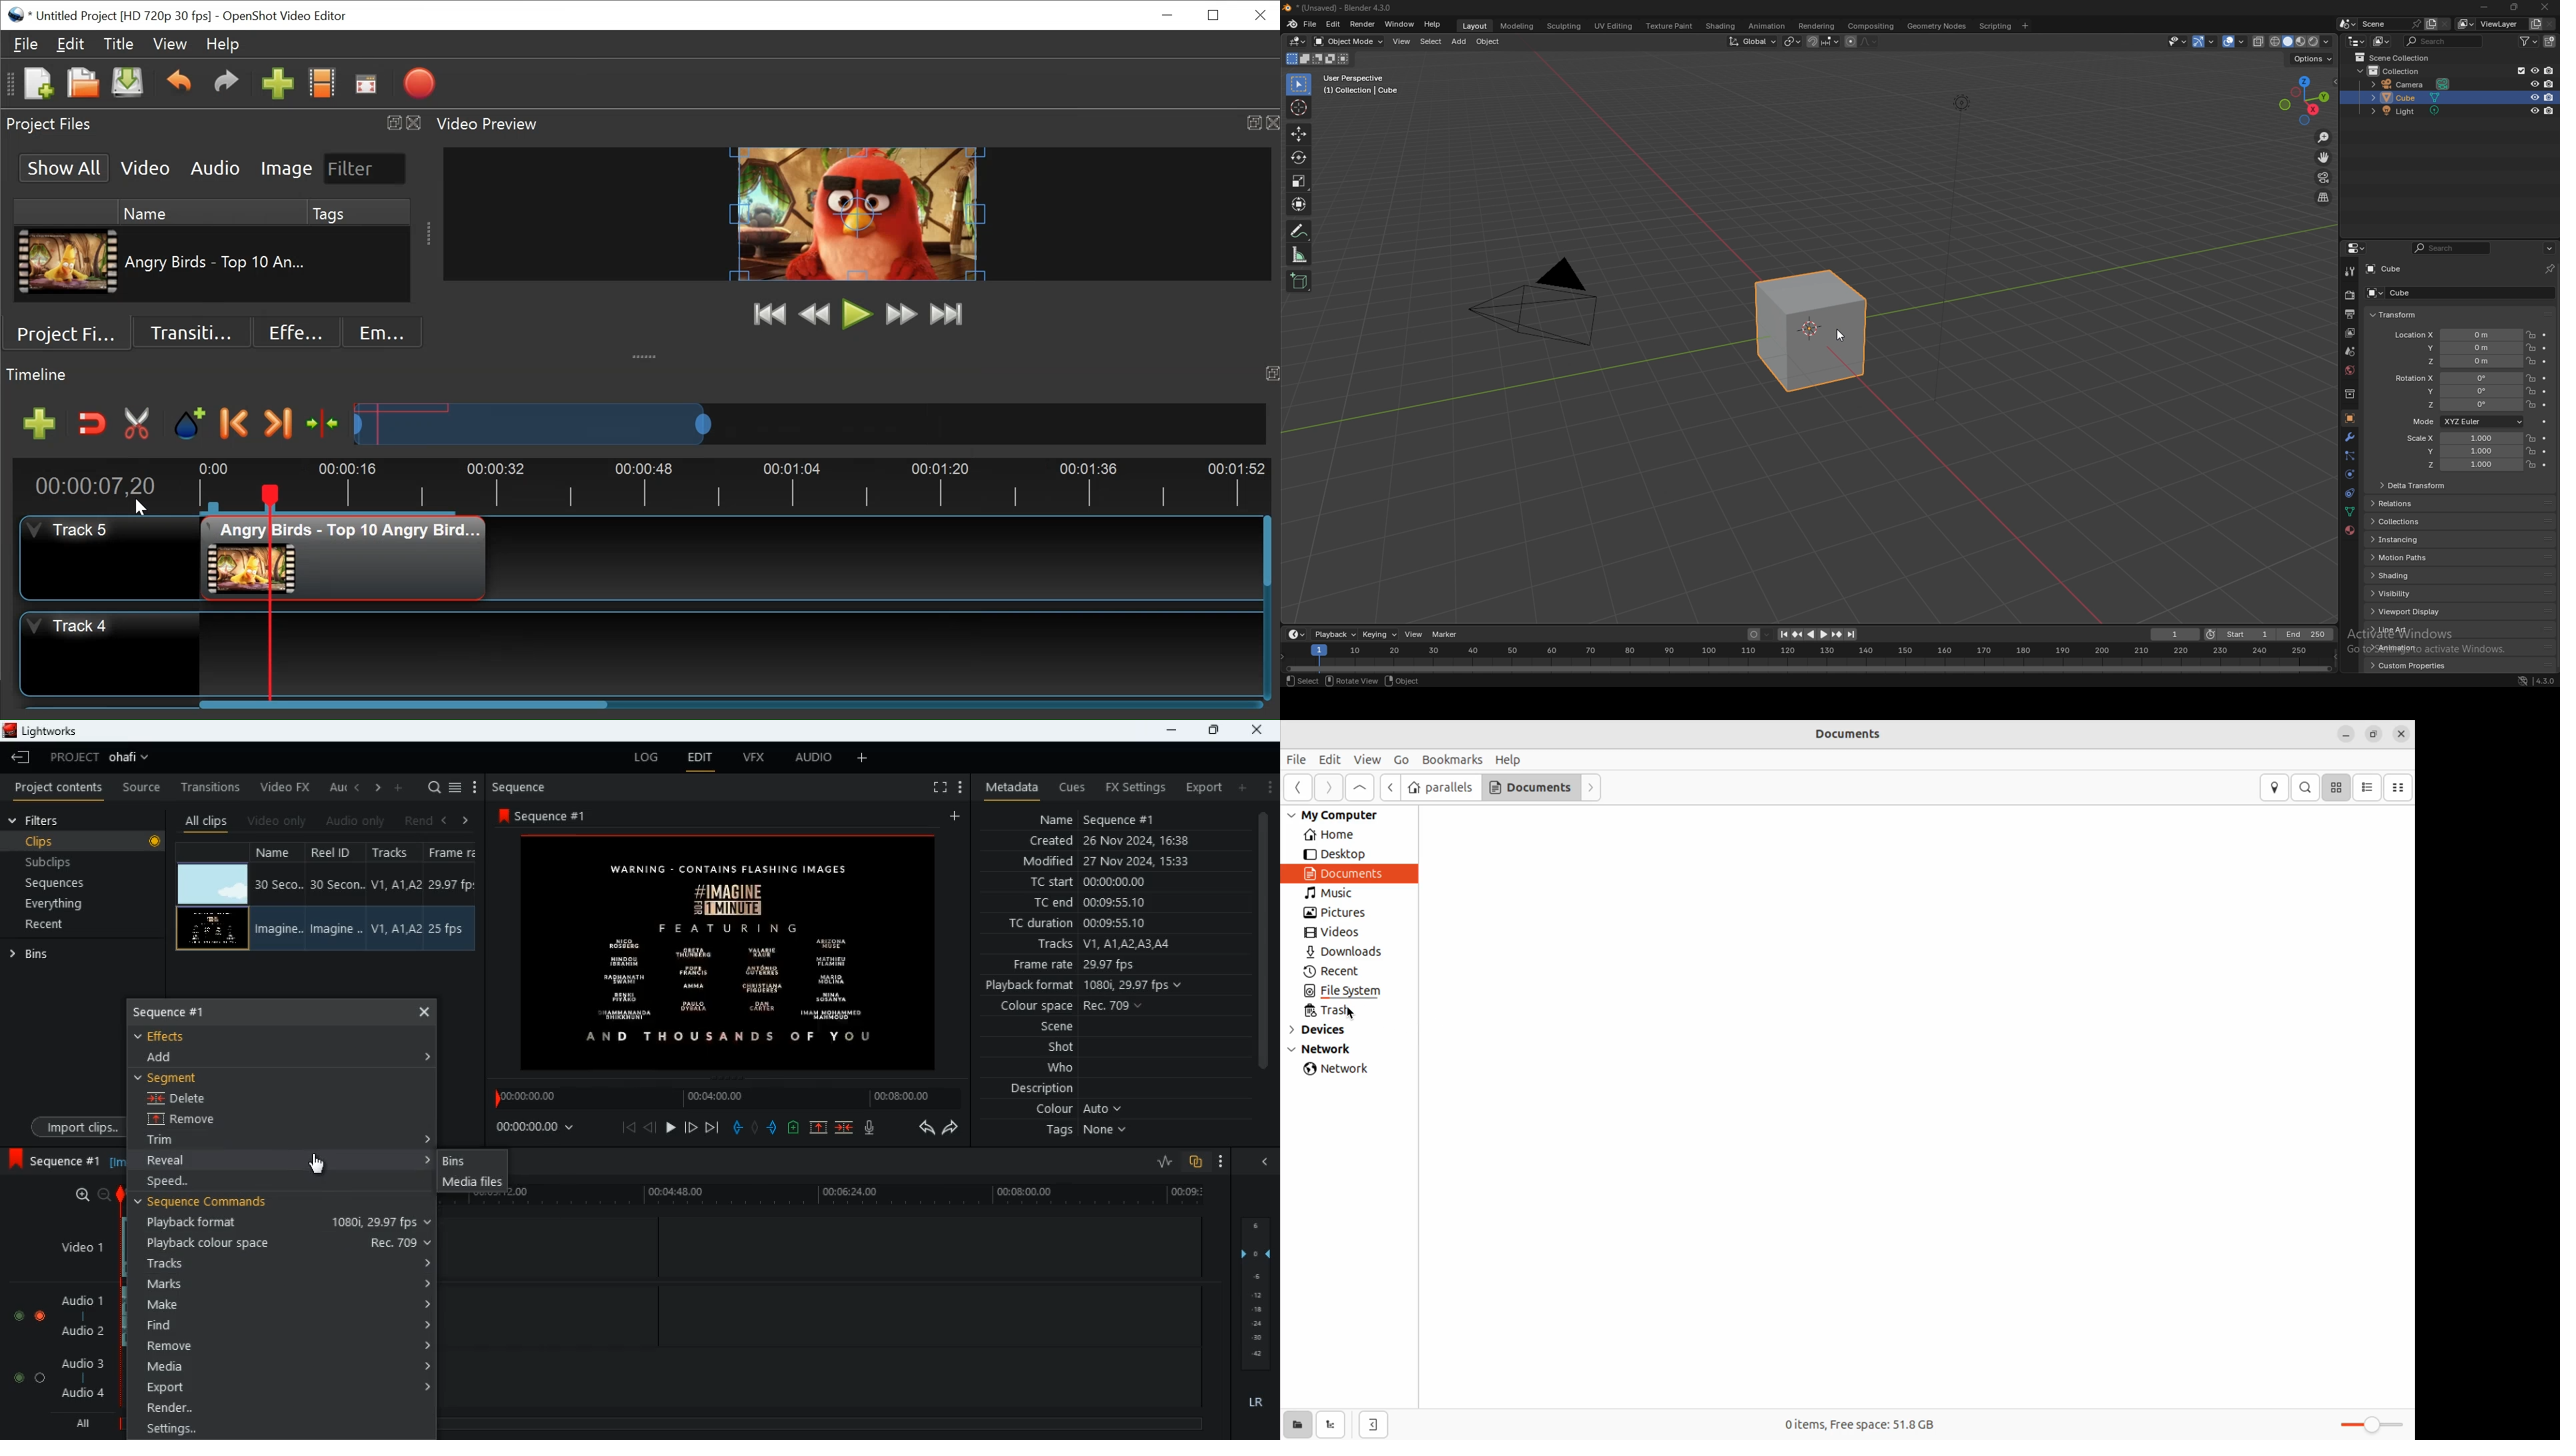 Image resolution: width=2576 pixels, height=1456 pixels. Describe the element at coordinates (2545, 335) in the screenshot. I see `animate property` at that location.